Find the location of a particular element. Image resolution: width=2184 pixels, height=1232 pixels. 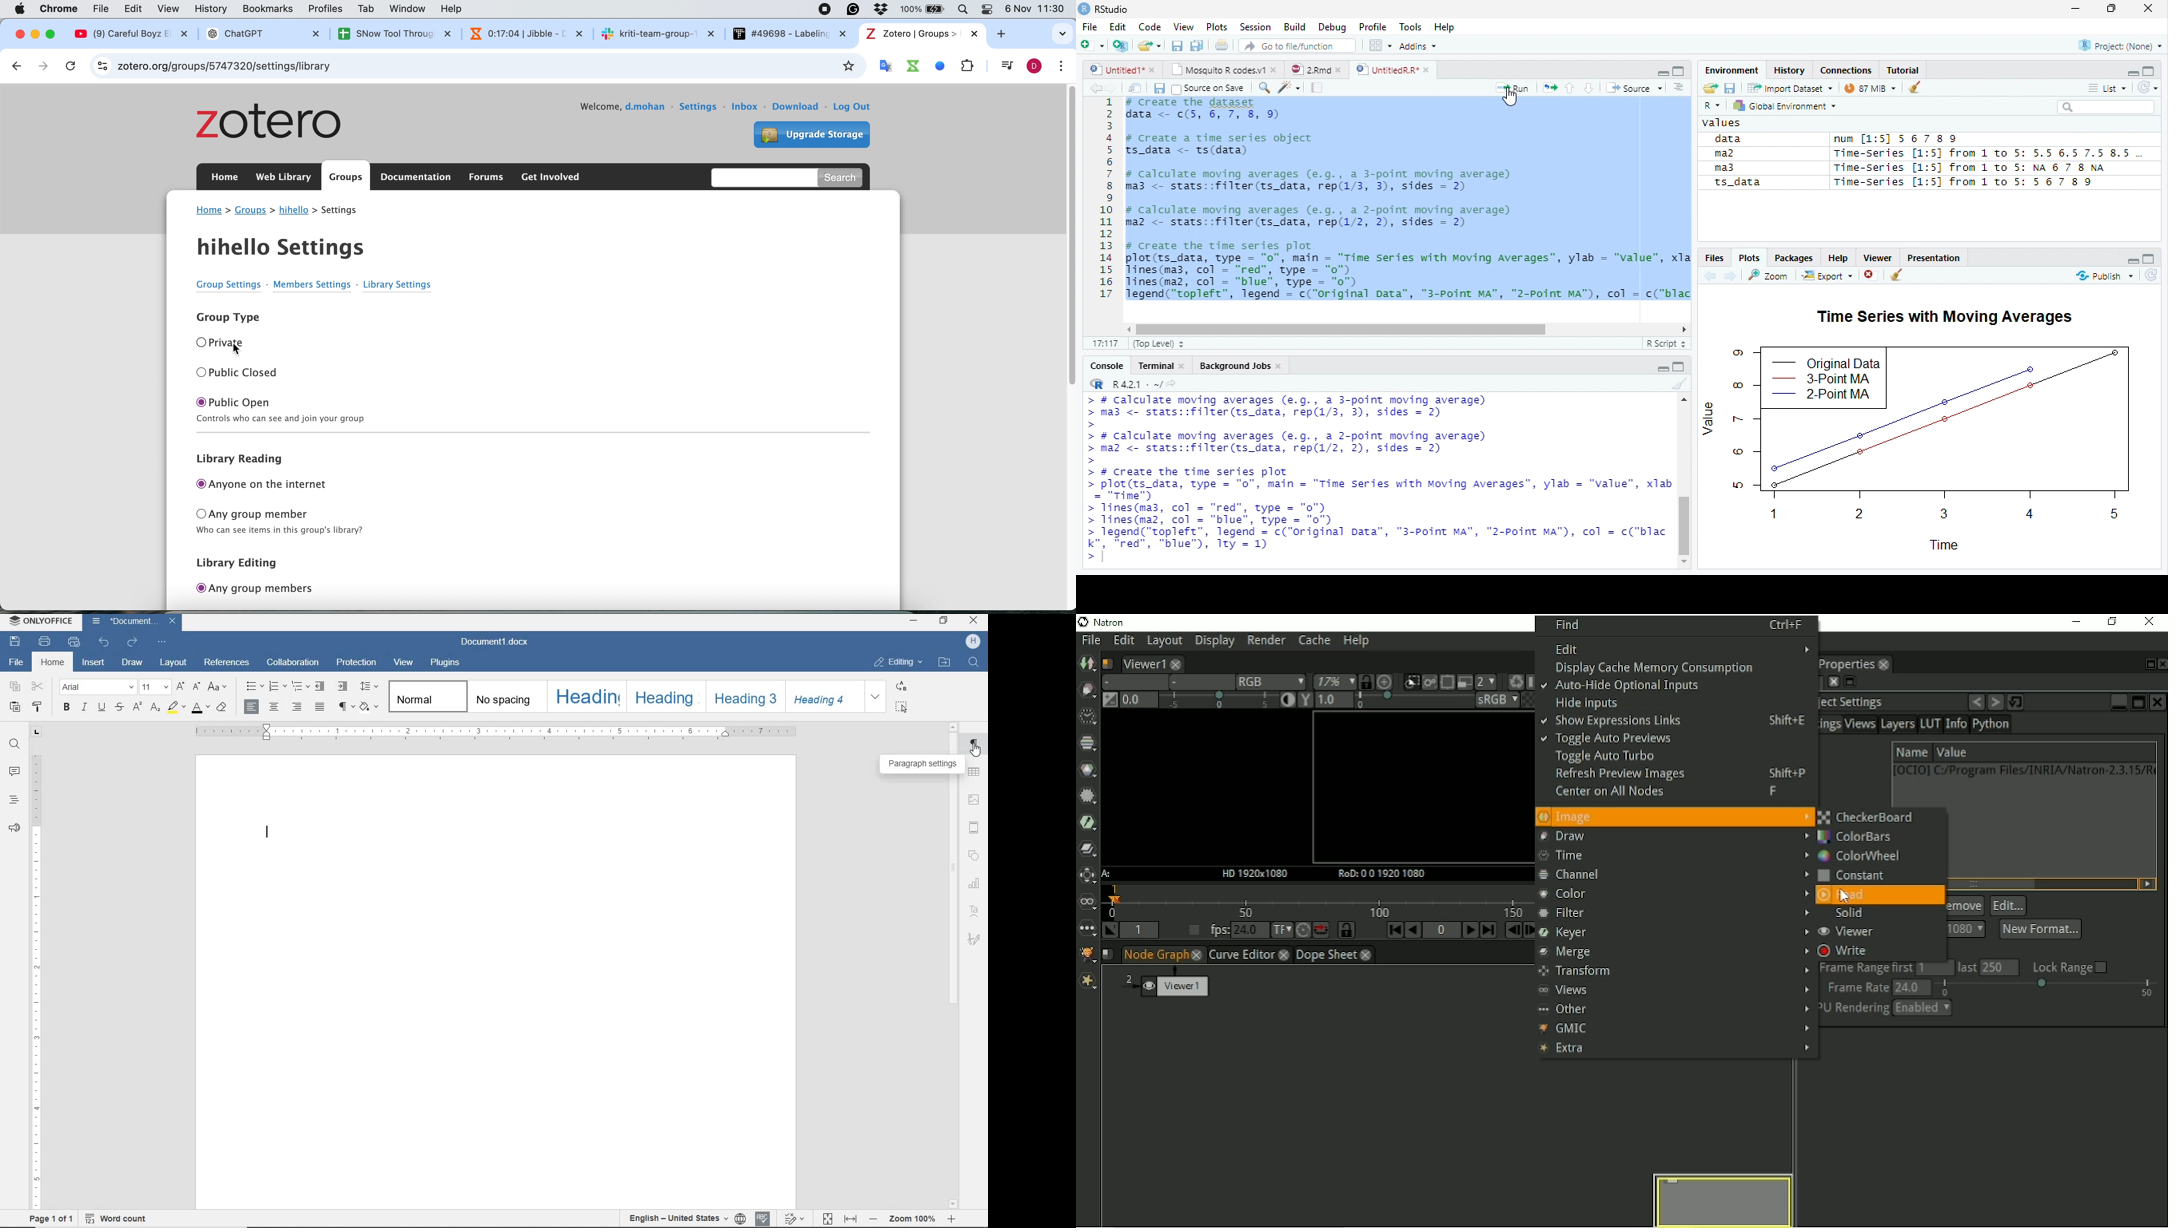

align center is located at coordinates (275, 708).